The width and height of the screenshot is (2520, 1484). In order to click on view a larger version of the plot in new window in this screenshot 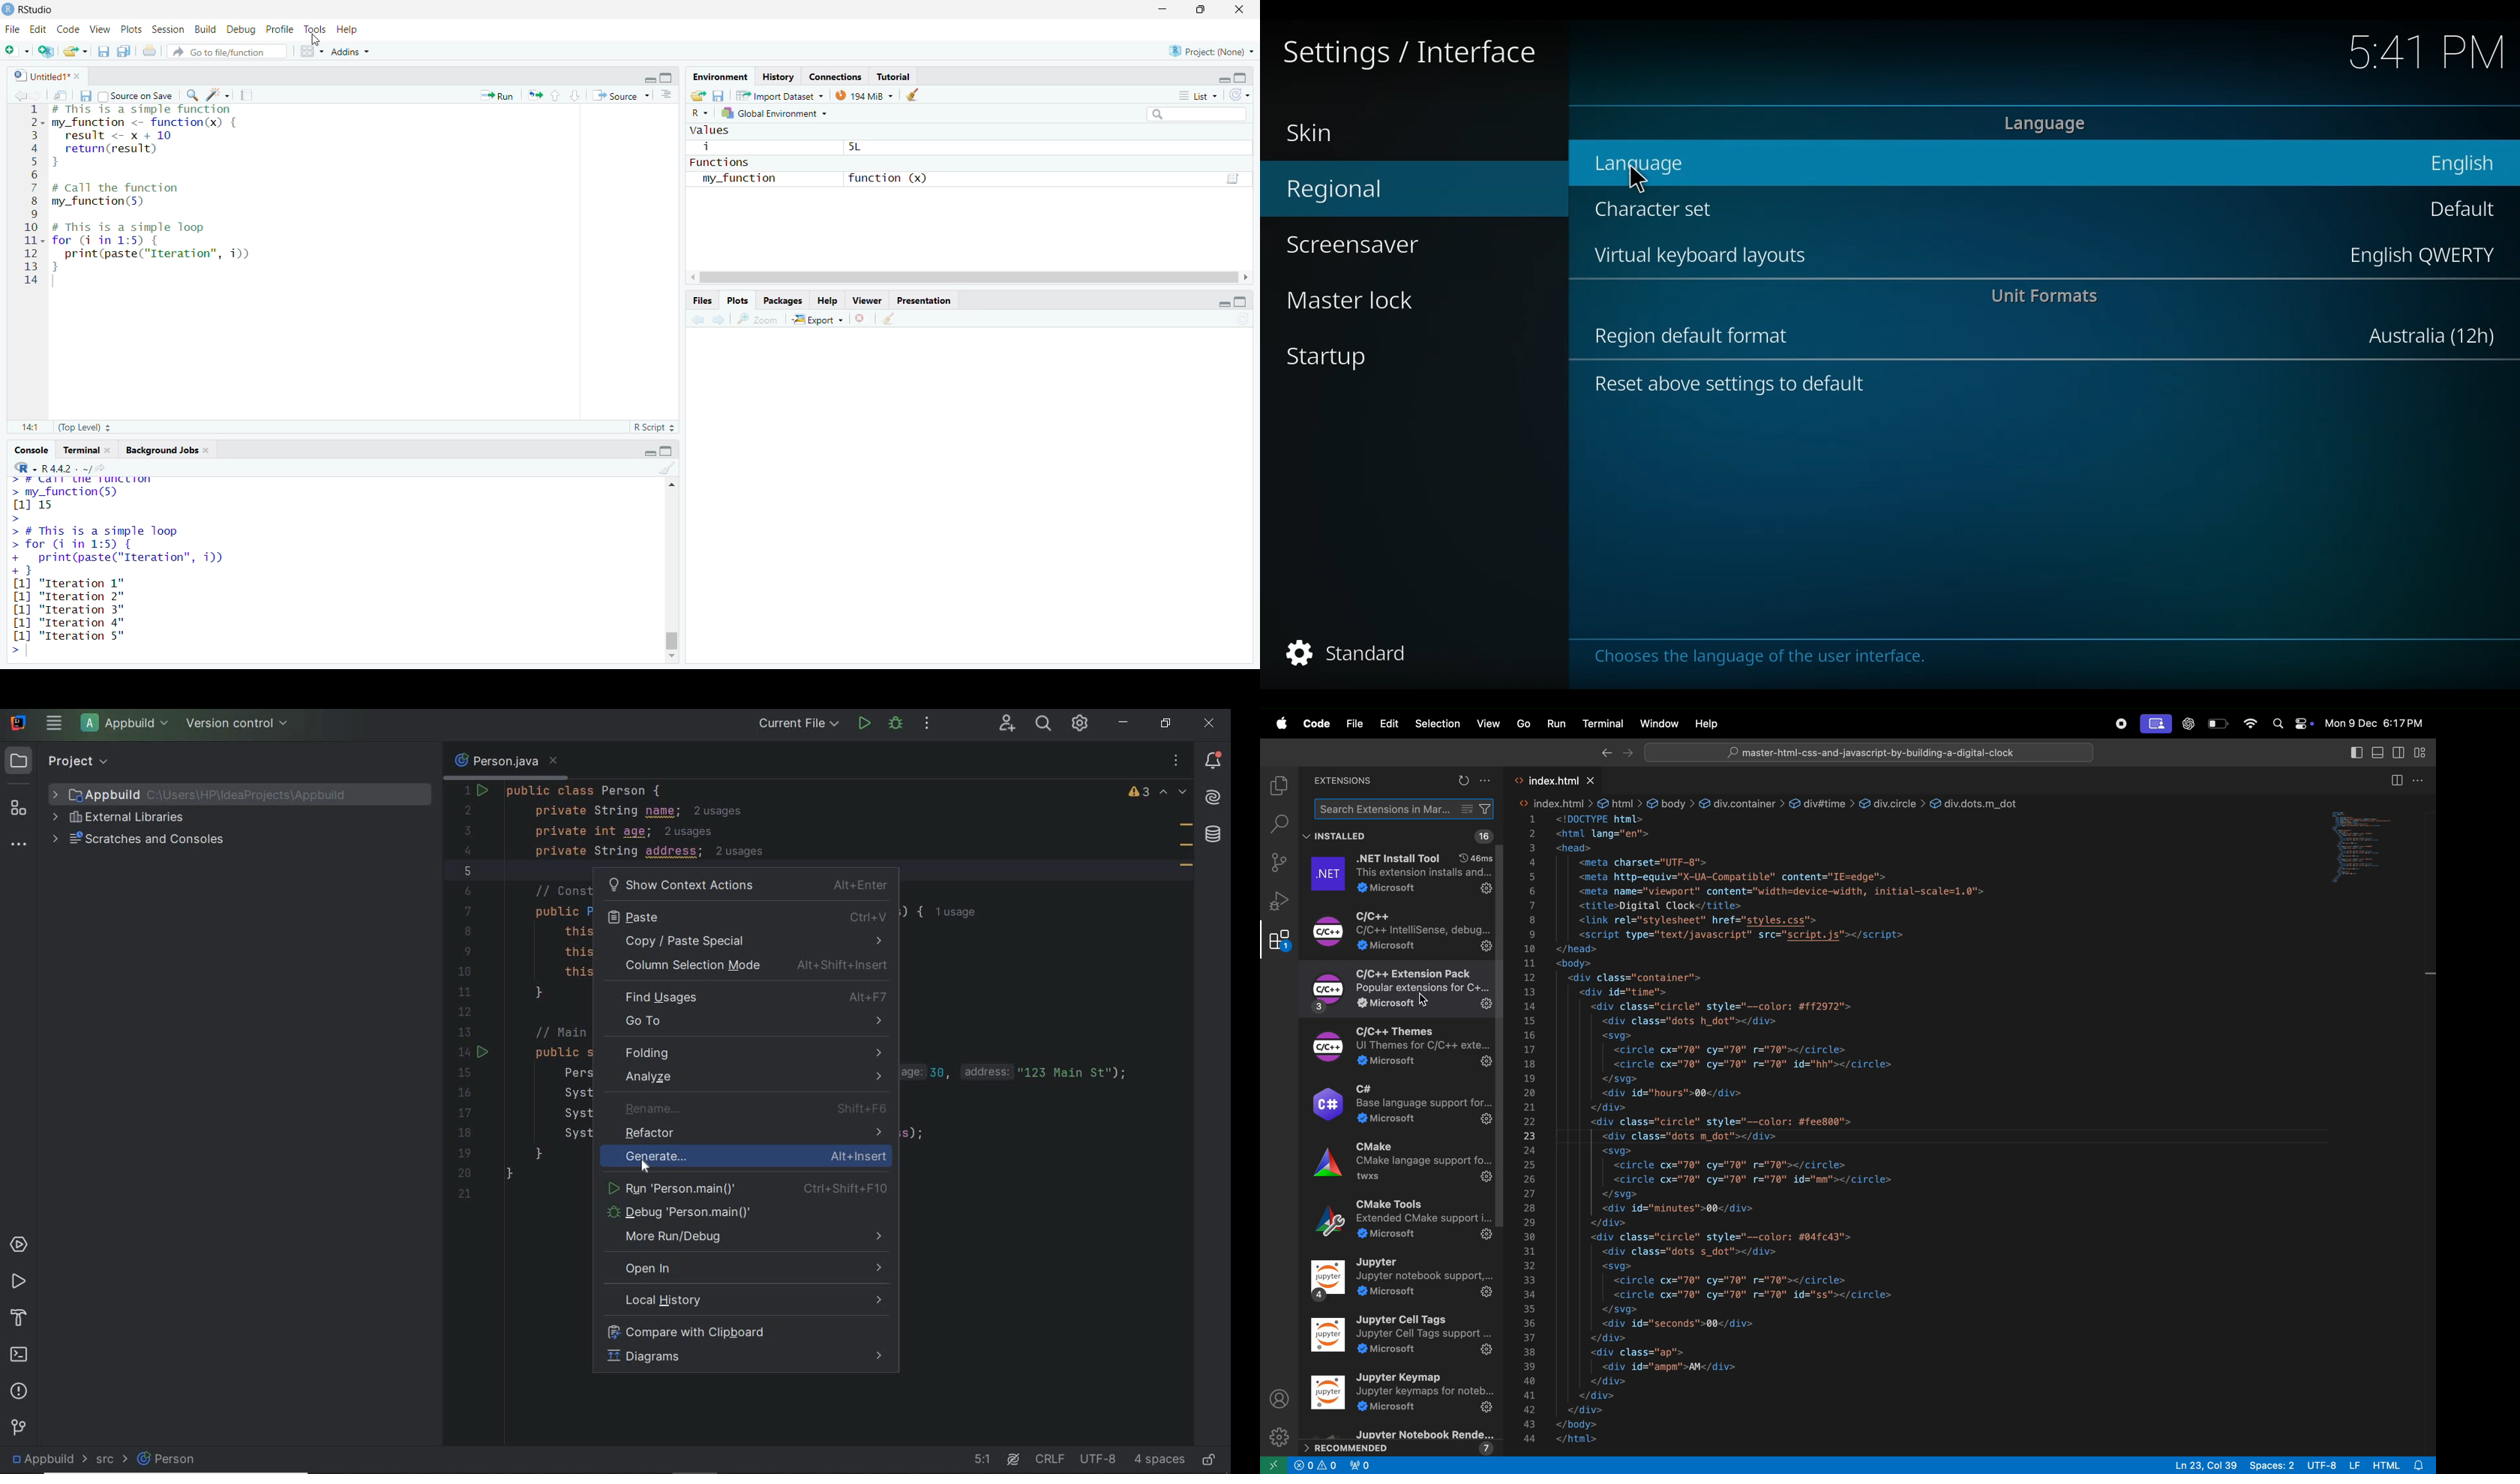, I will do `click(761, 320)`.